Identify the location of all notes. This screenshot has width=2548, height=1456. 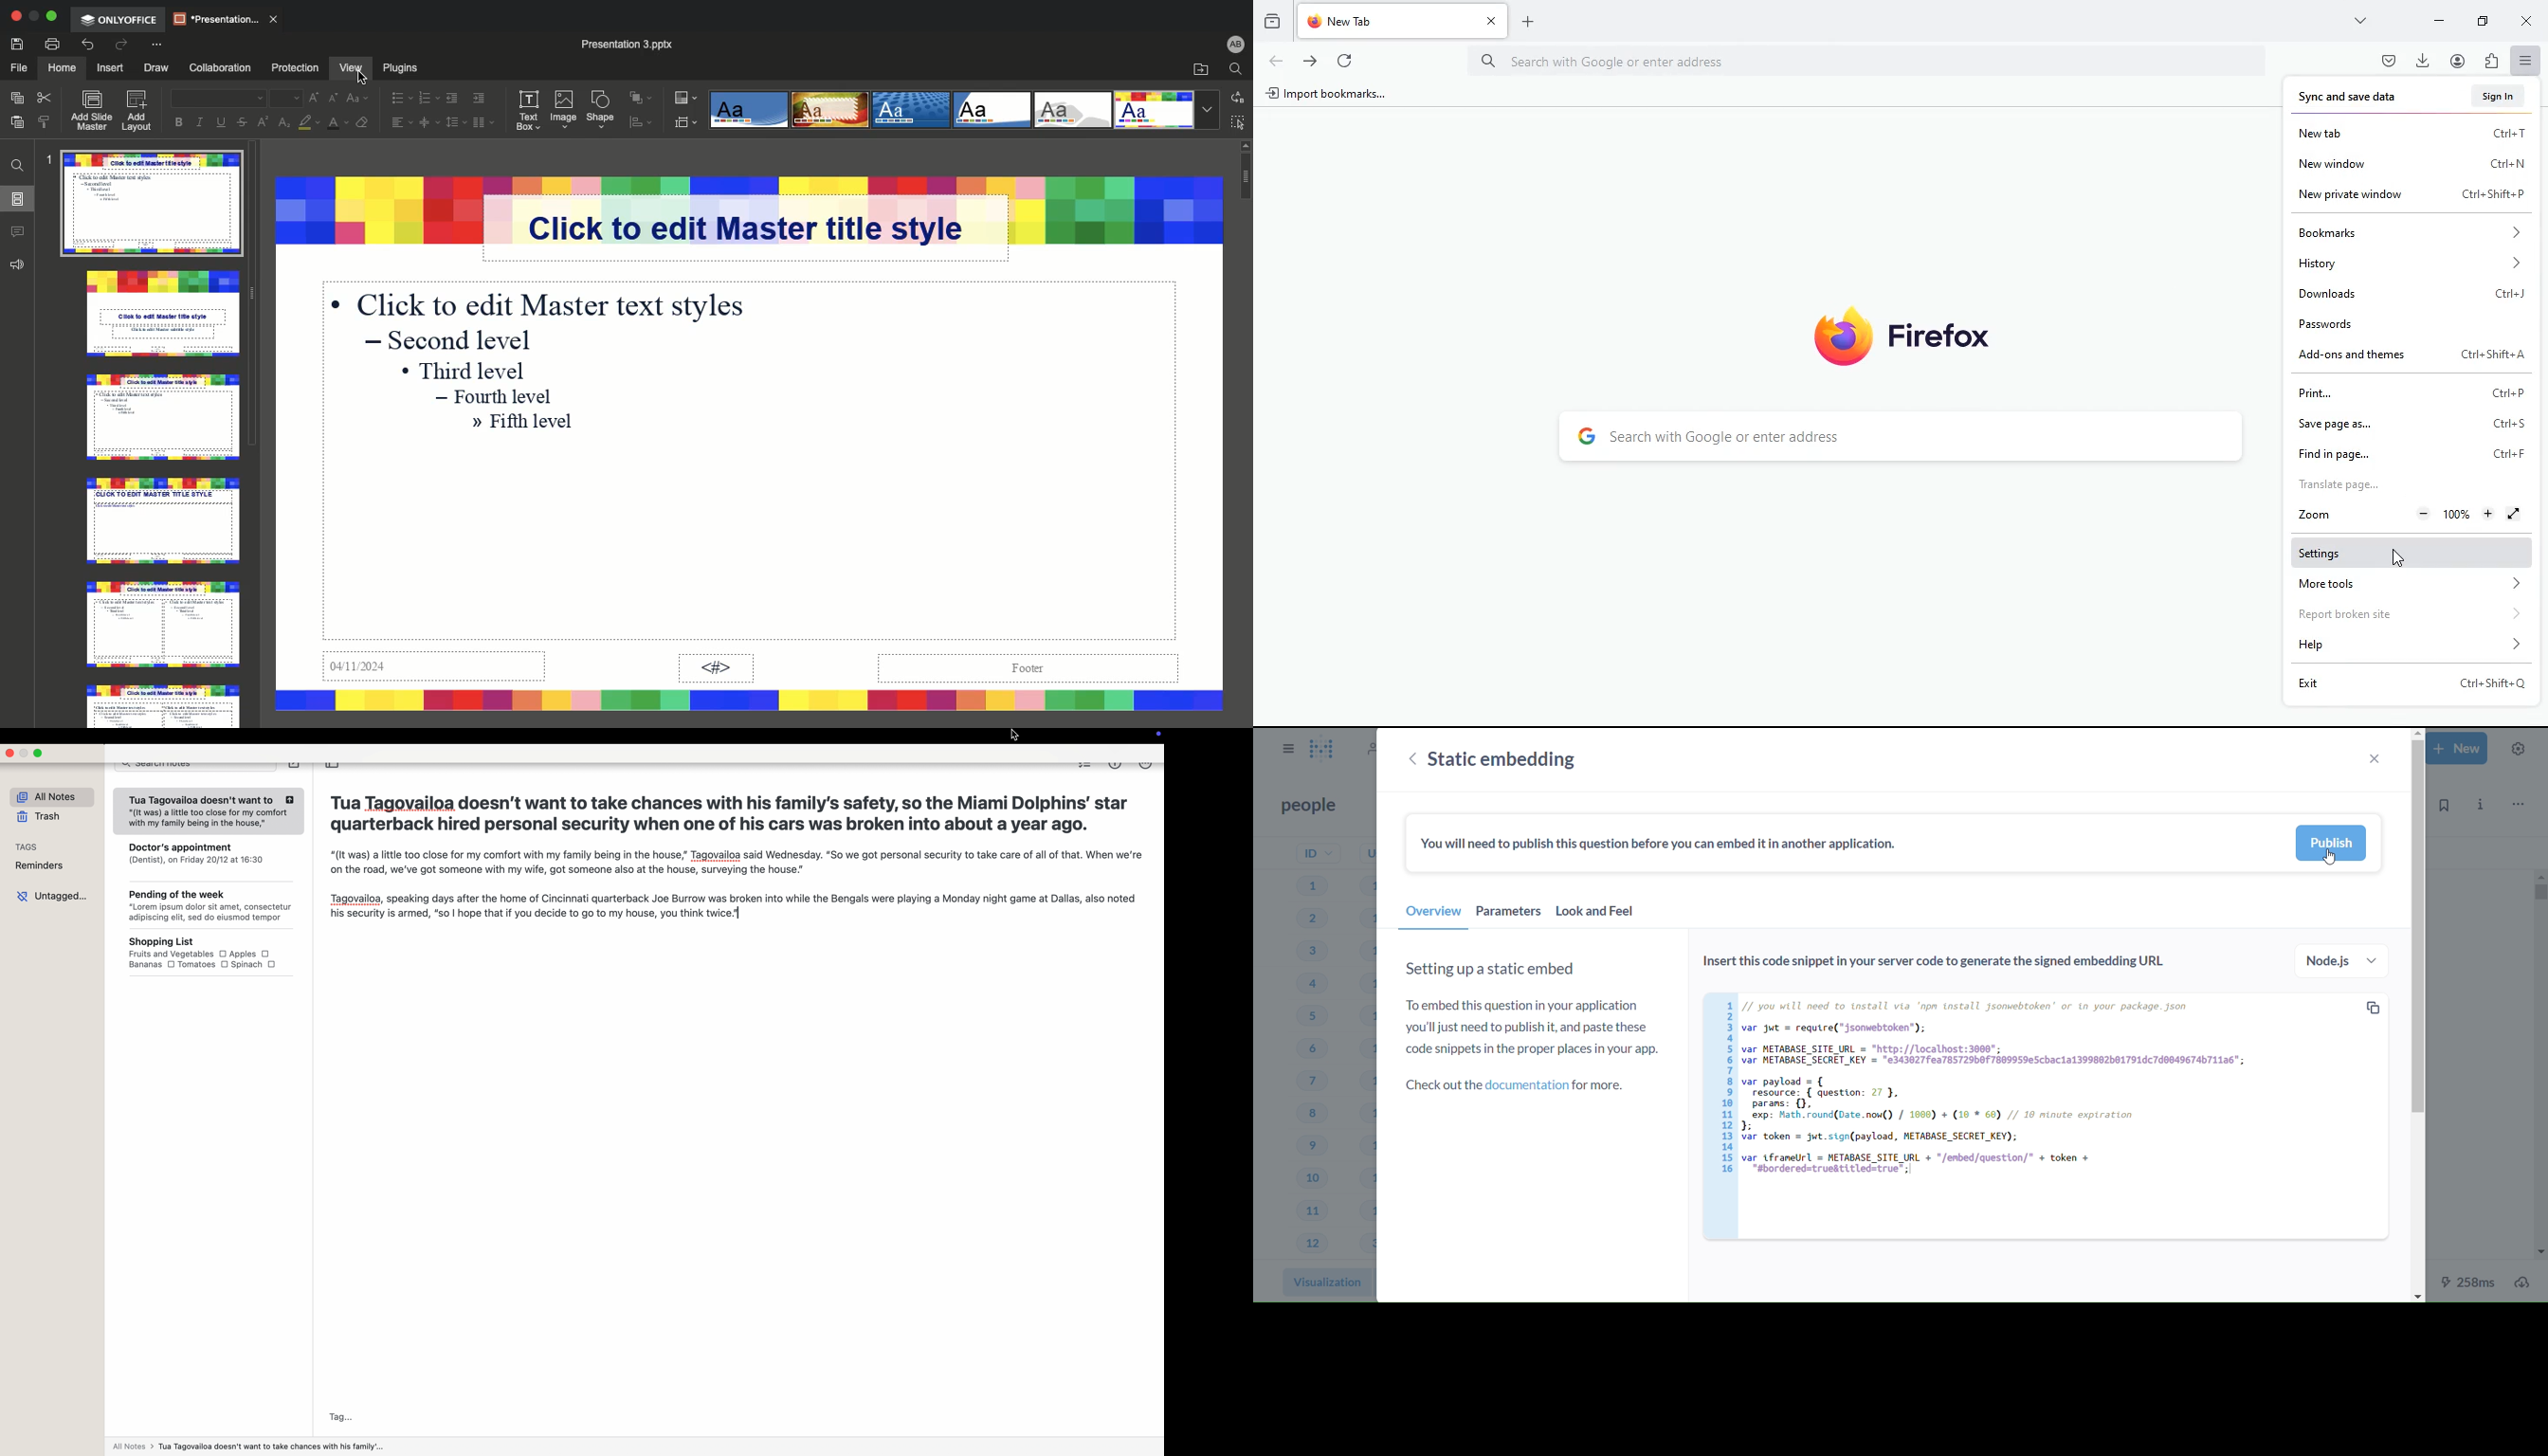
(48, 796).